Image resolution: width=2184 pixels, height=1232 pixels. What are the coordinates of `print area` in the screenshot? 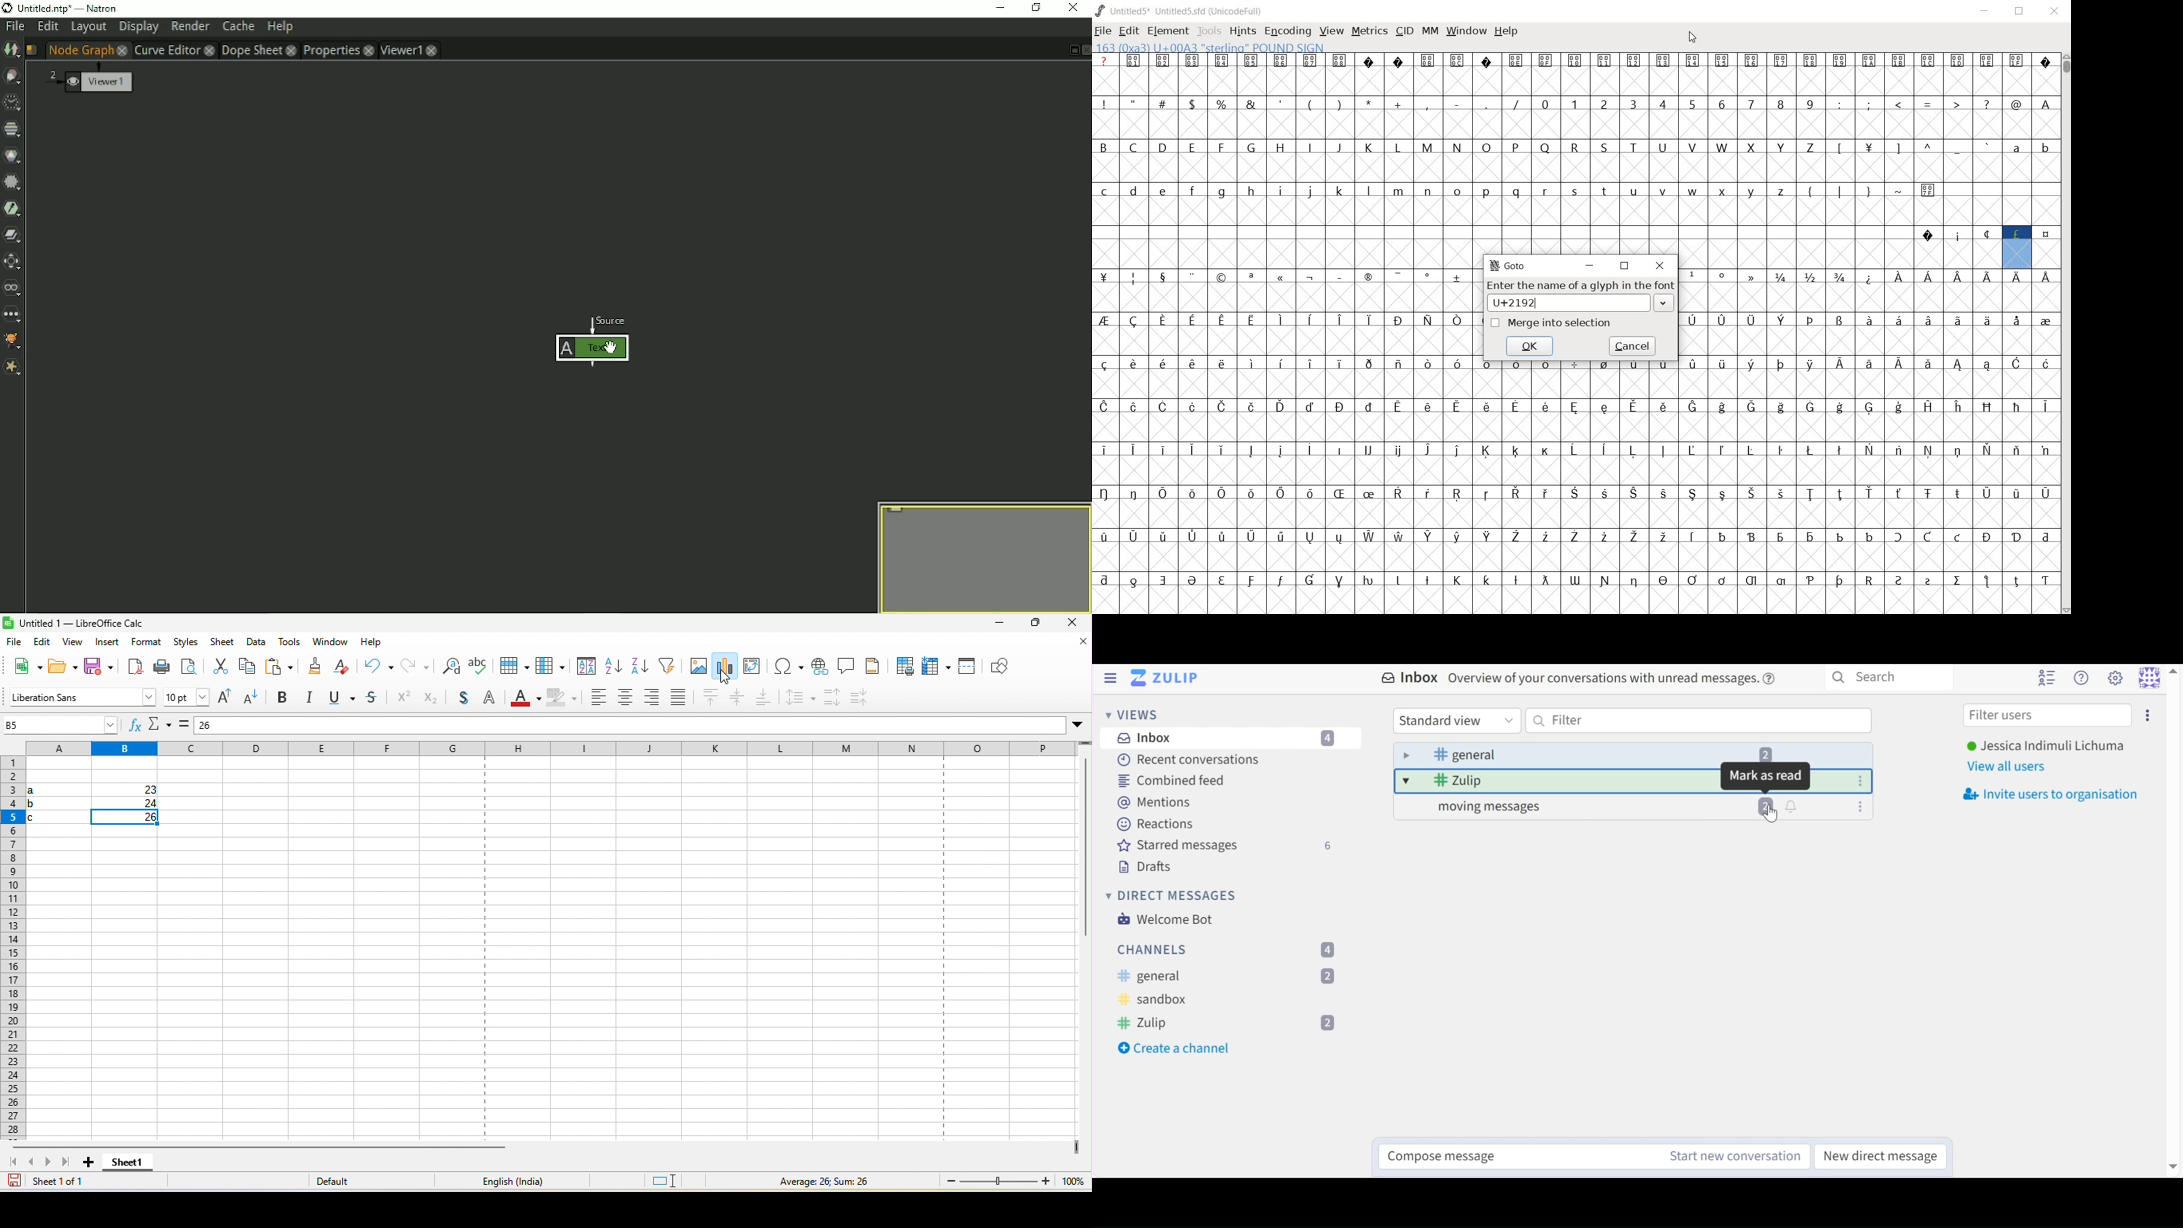 It's located at (900, 664).